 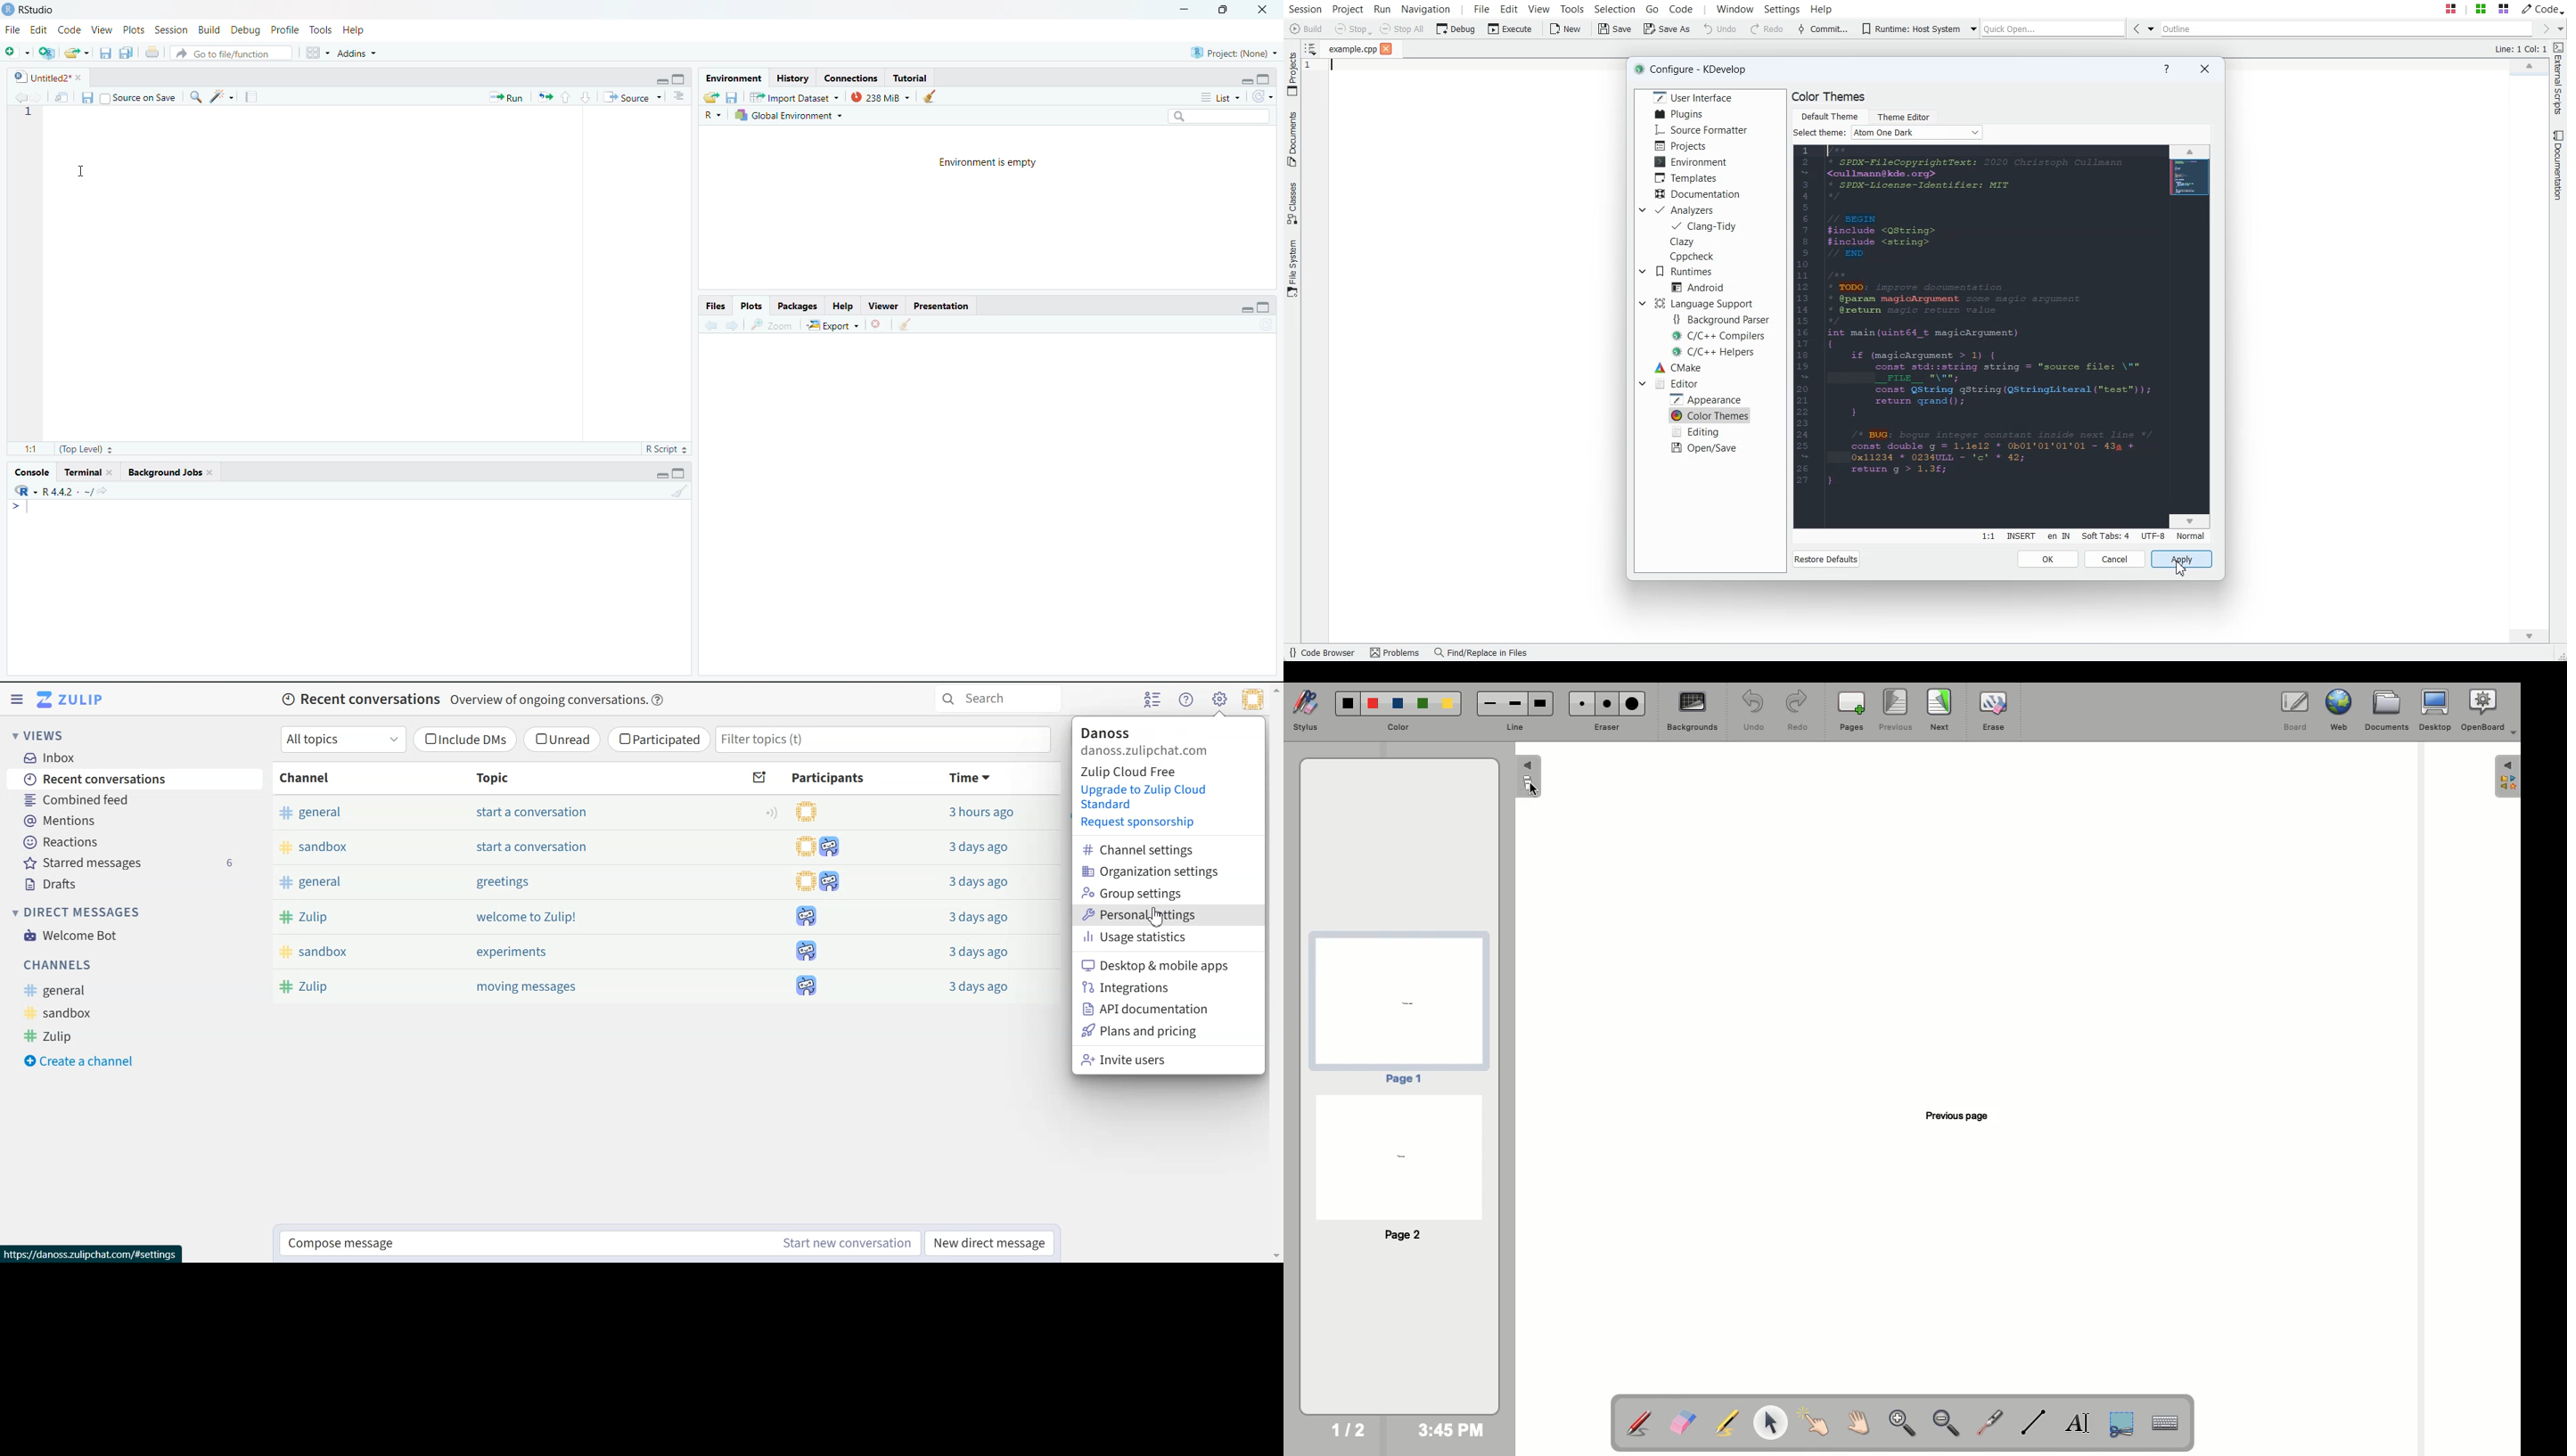 I want to click on open folder, so click(x=712, y=98).